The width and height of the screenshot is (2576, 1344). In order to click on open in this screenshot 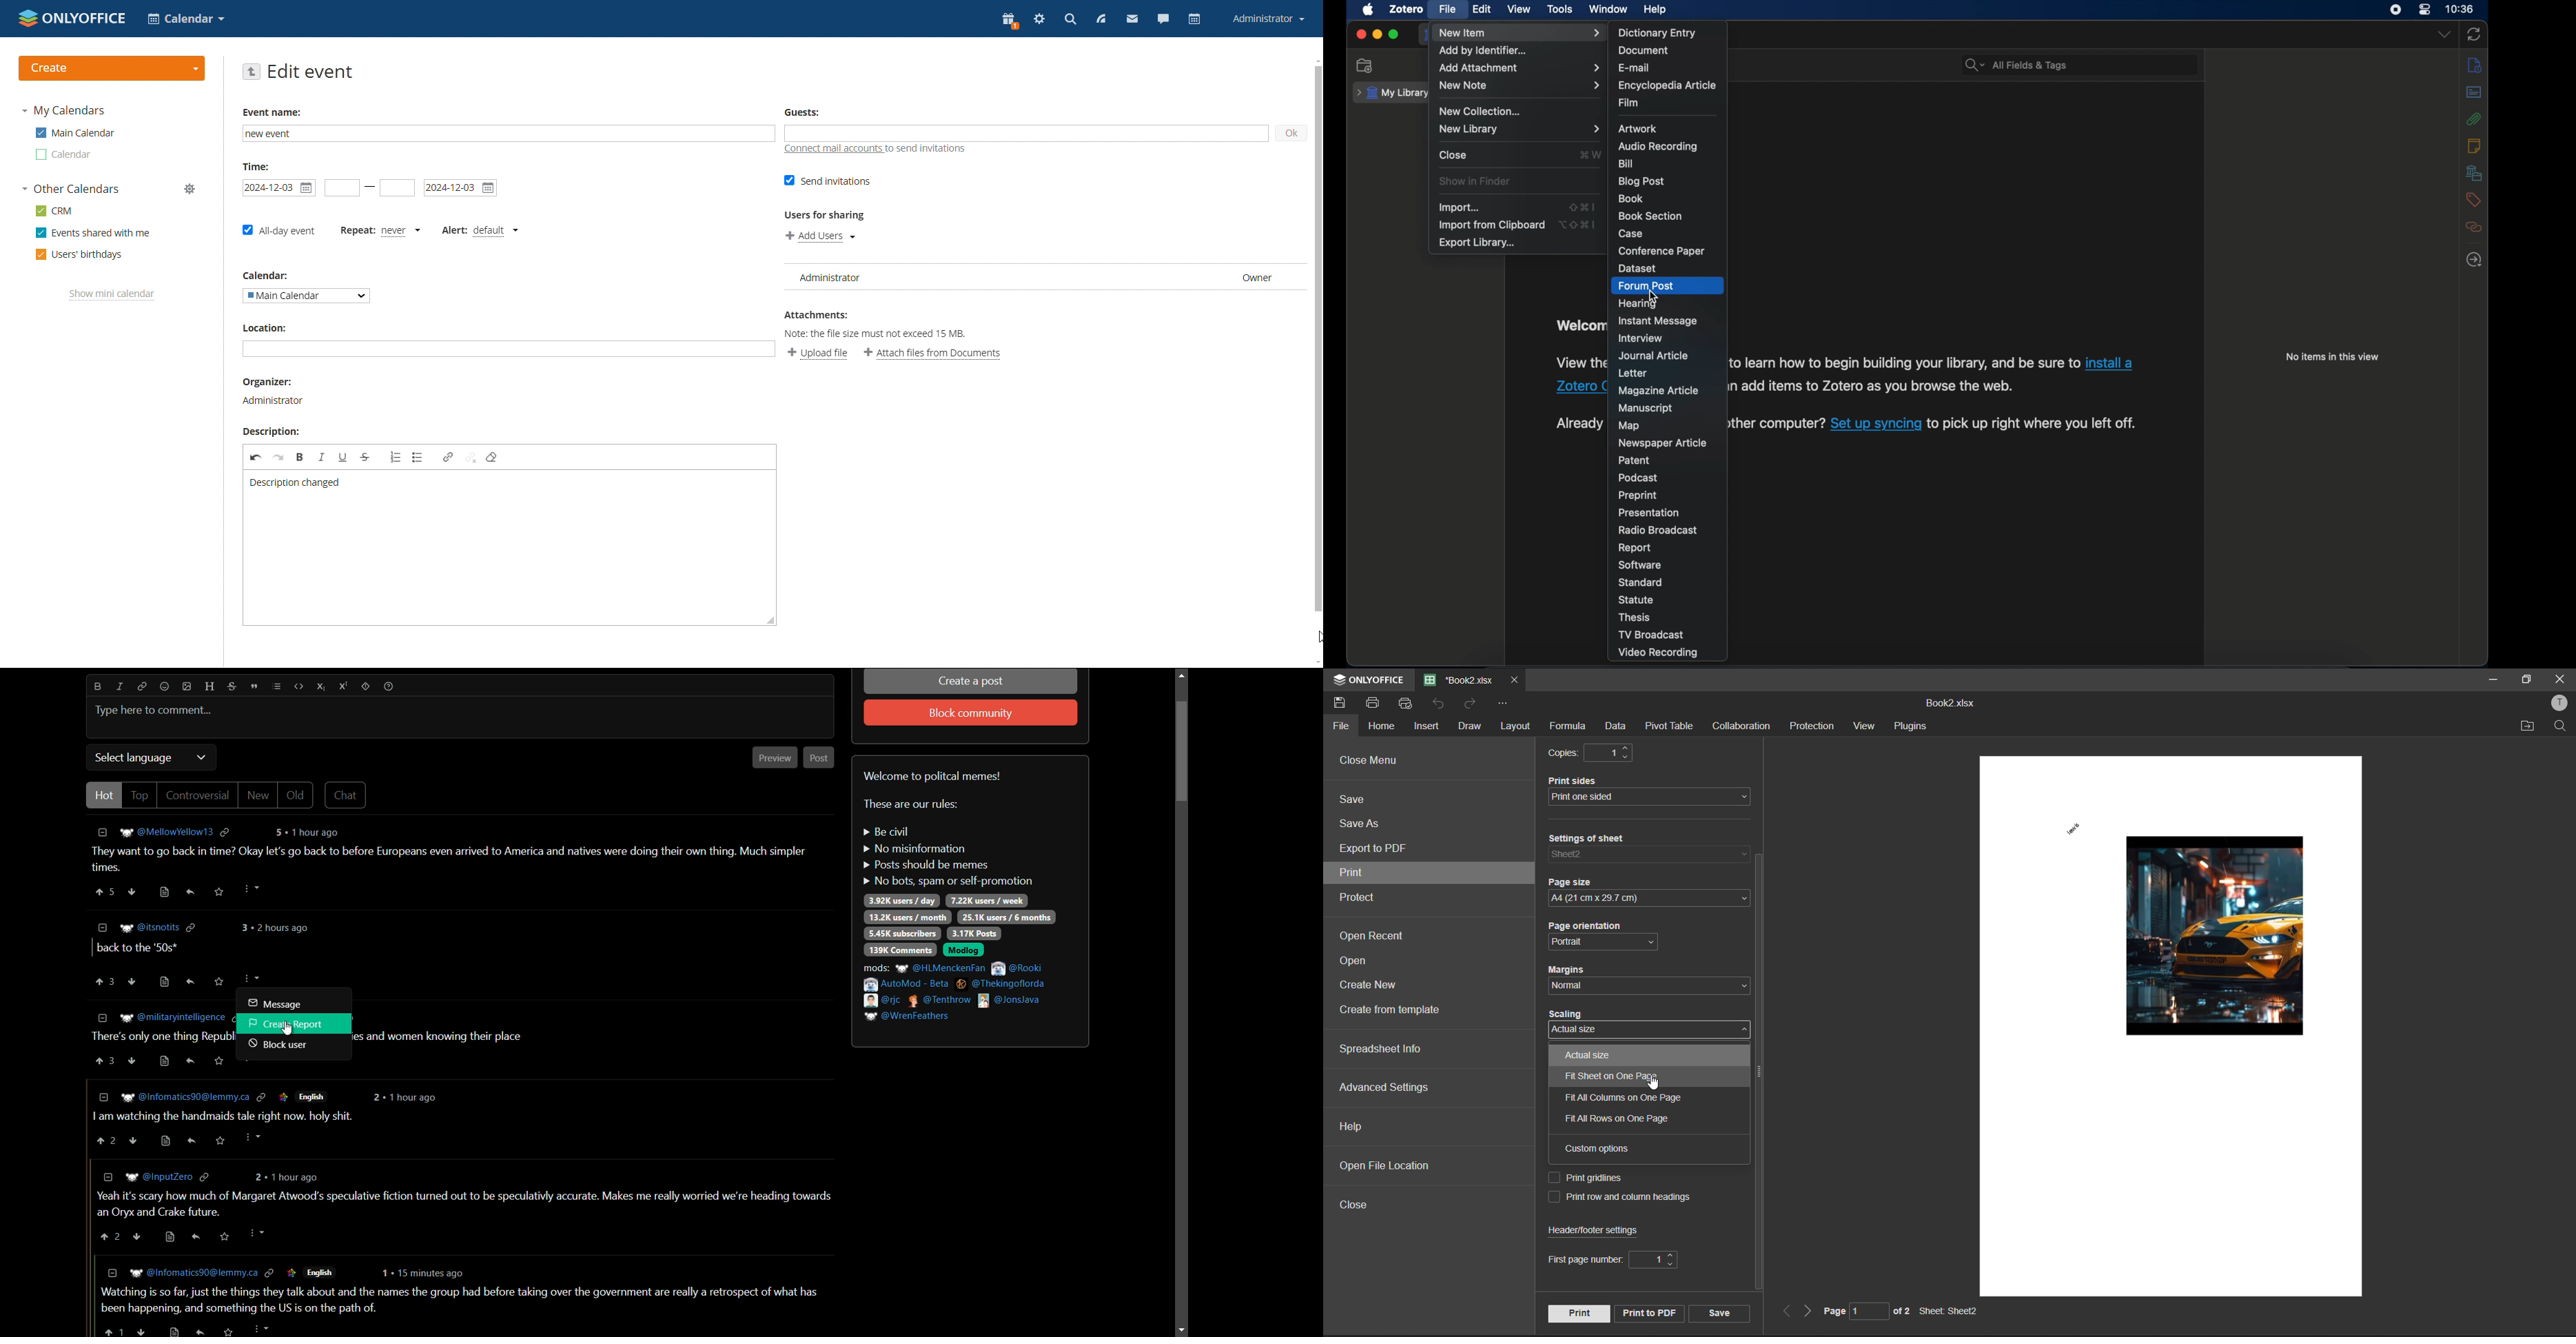, I will do `click(1358, 963)`.